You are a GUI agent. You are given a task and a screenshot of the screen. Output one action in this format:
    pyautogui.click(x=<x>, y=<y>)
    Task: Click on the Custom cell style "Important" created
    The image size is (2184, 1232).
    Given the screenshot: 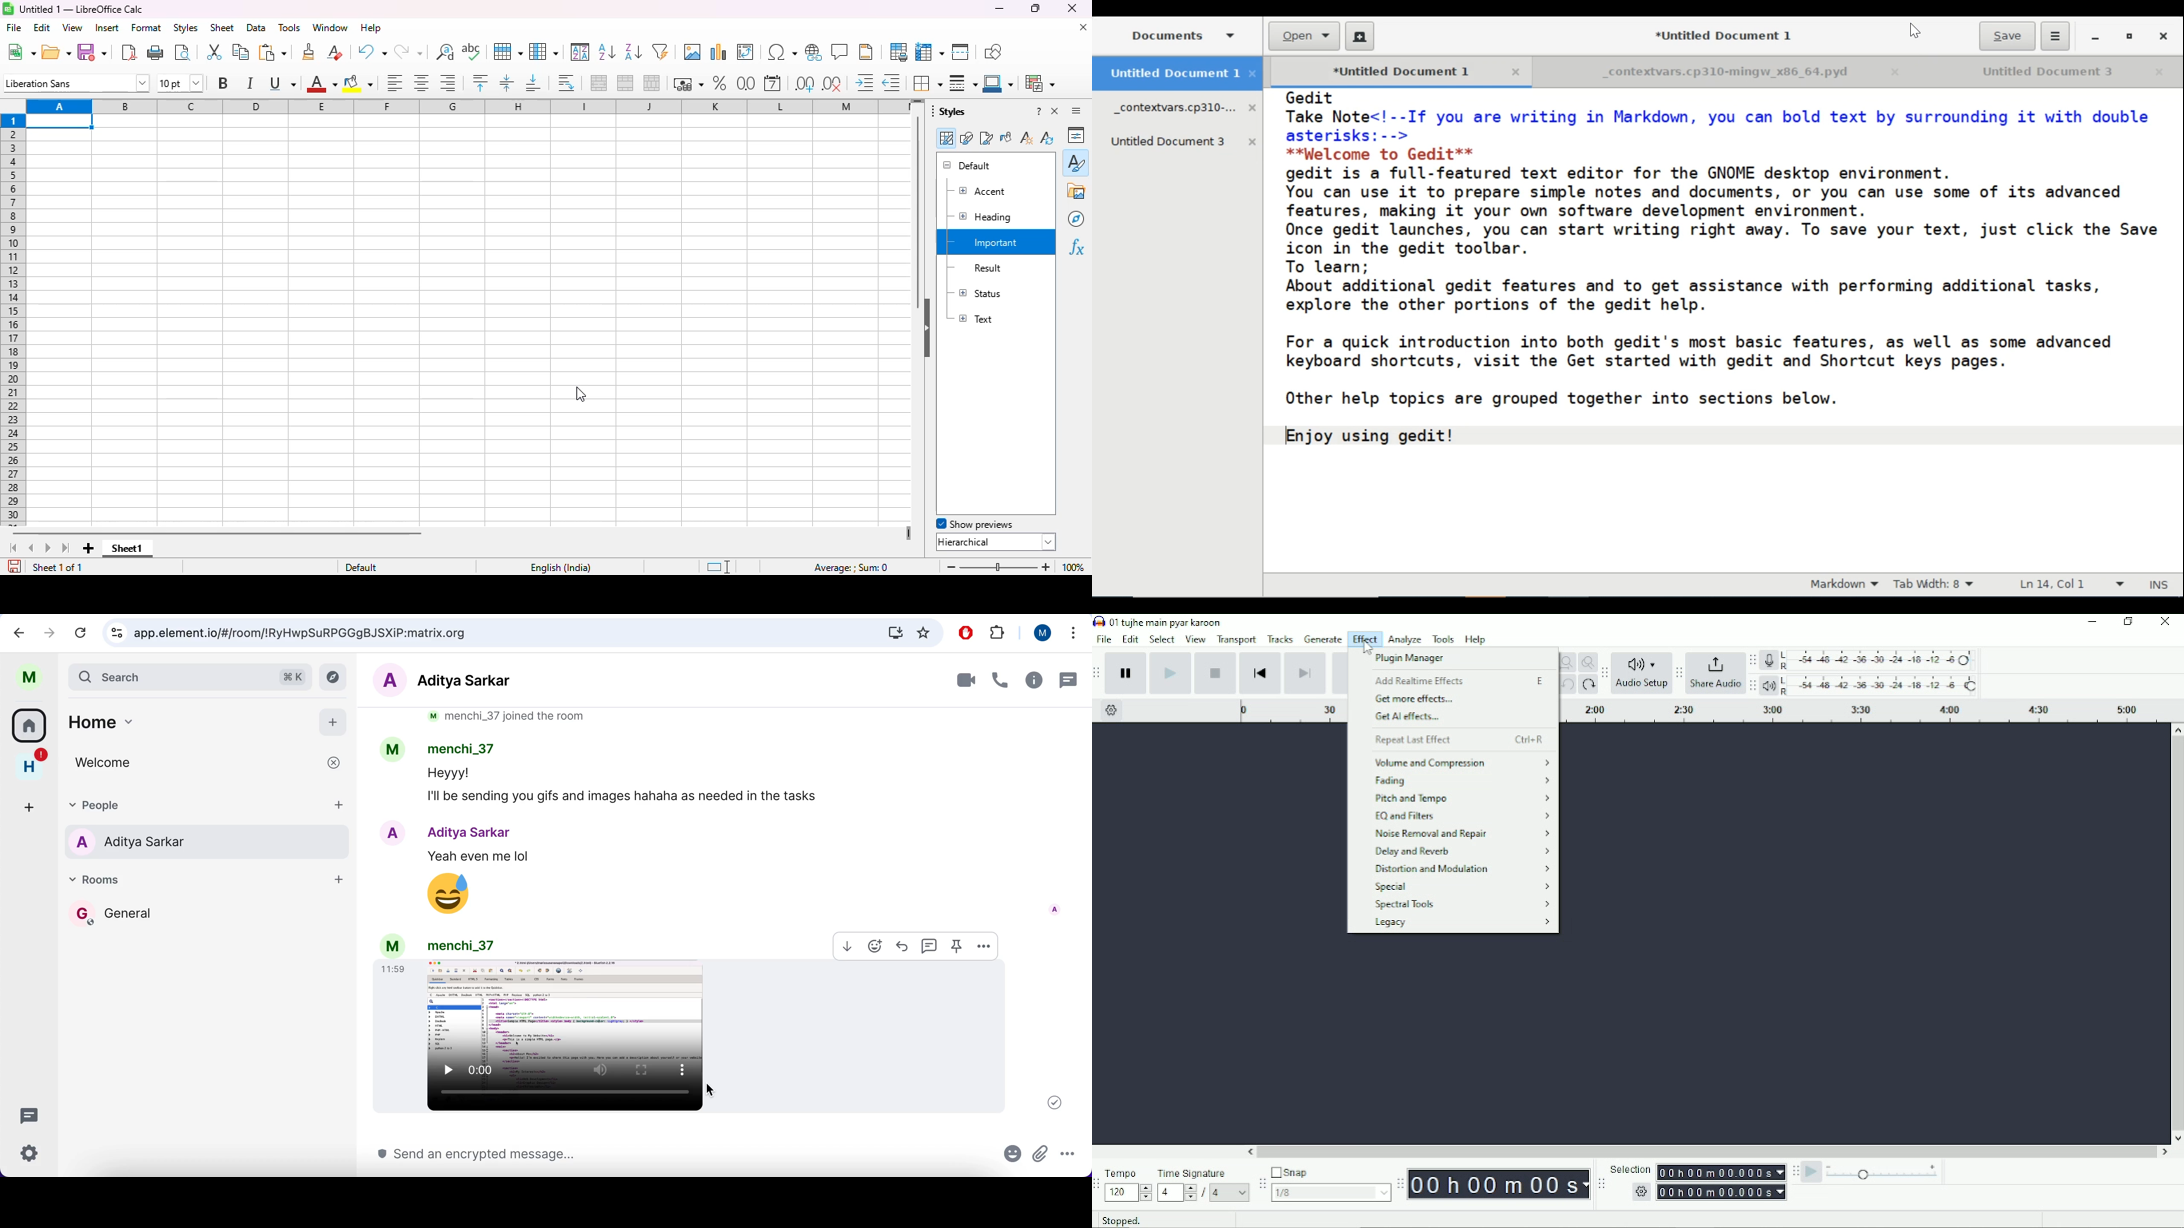 What is the action you would take?
    pyautogui.click(x=999, y=241)
    